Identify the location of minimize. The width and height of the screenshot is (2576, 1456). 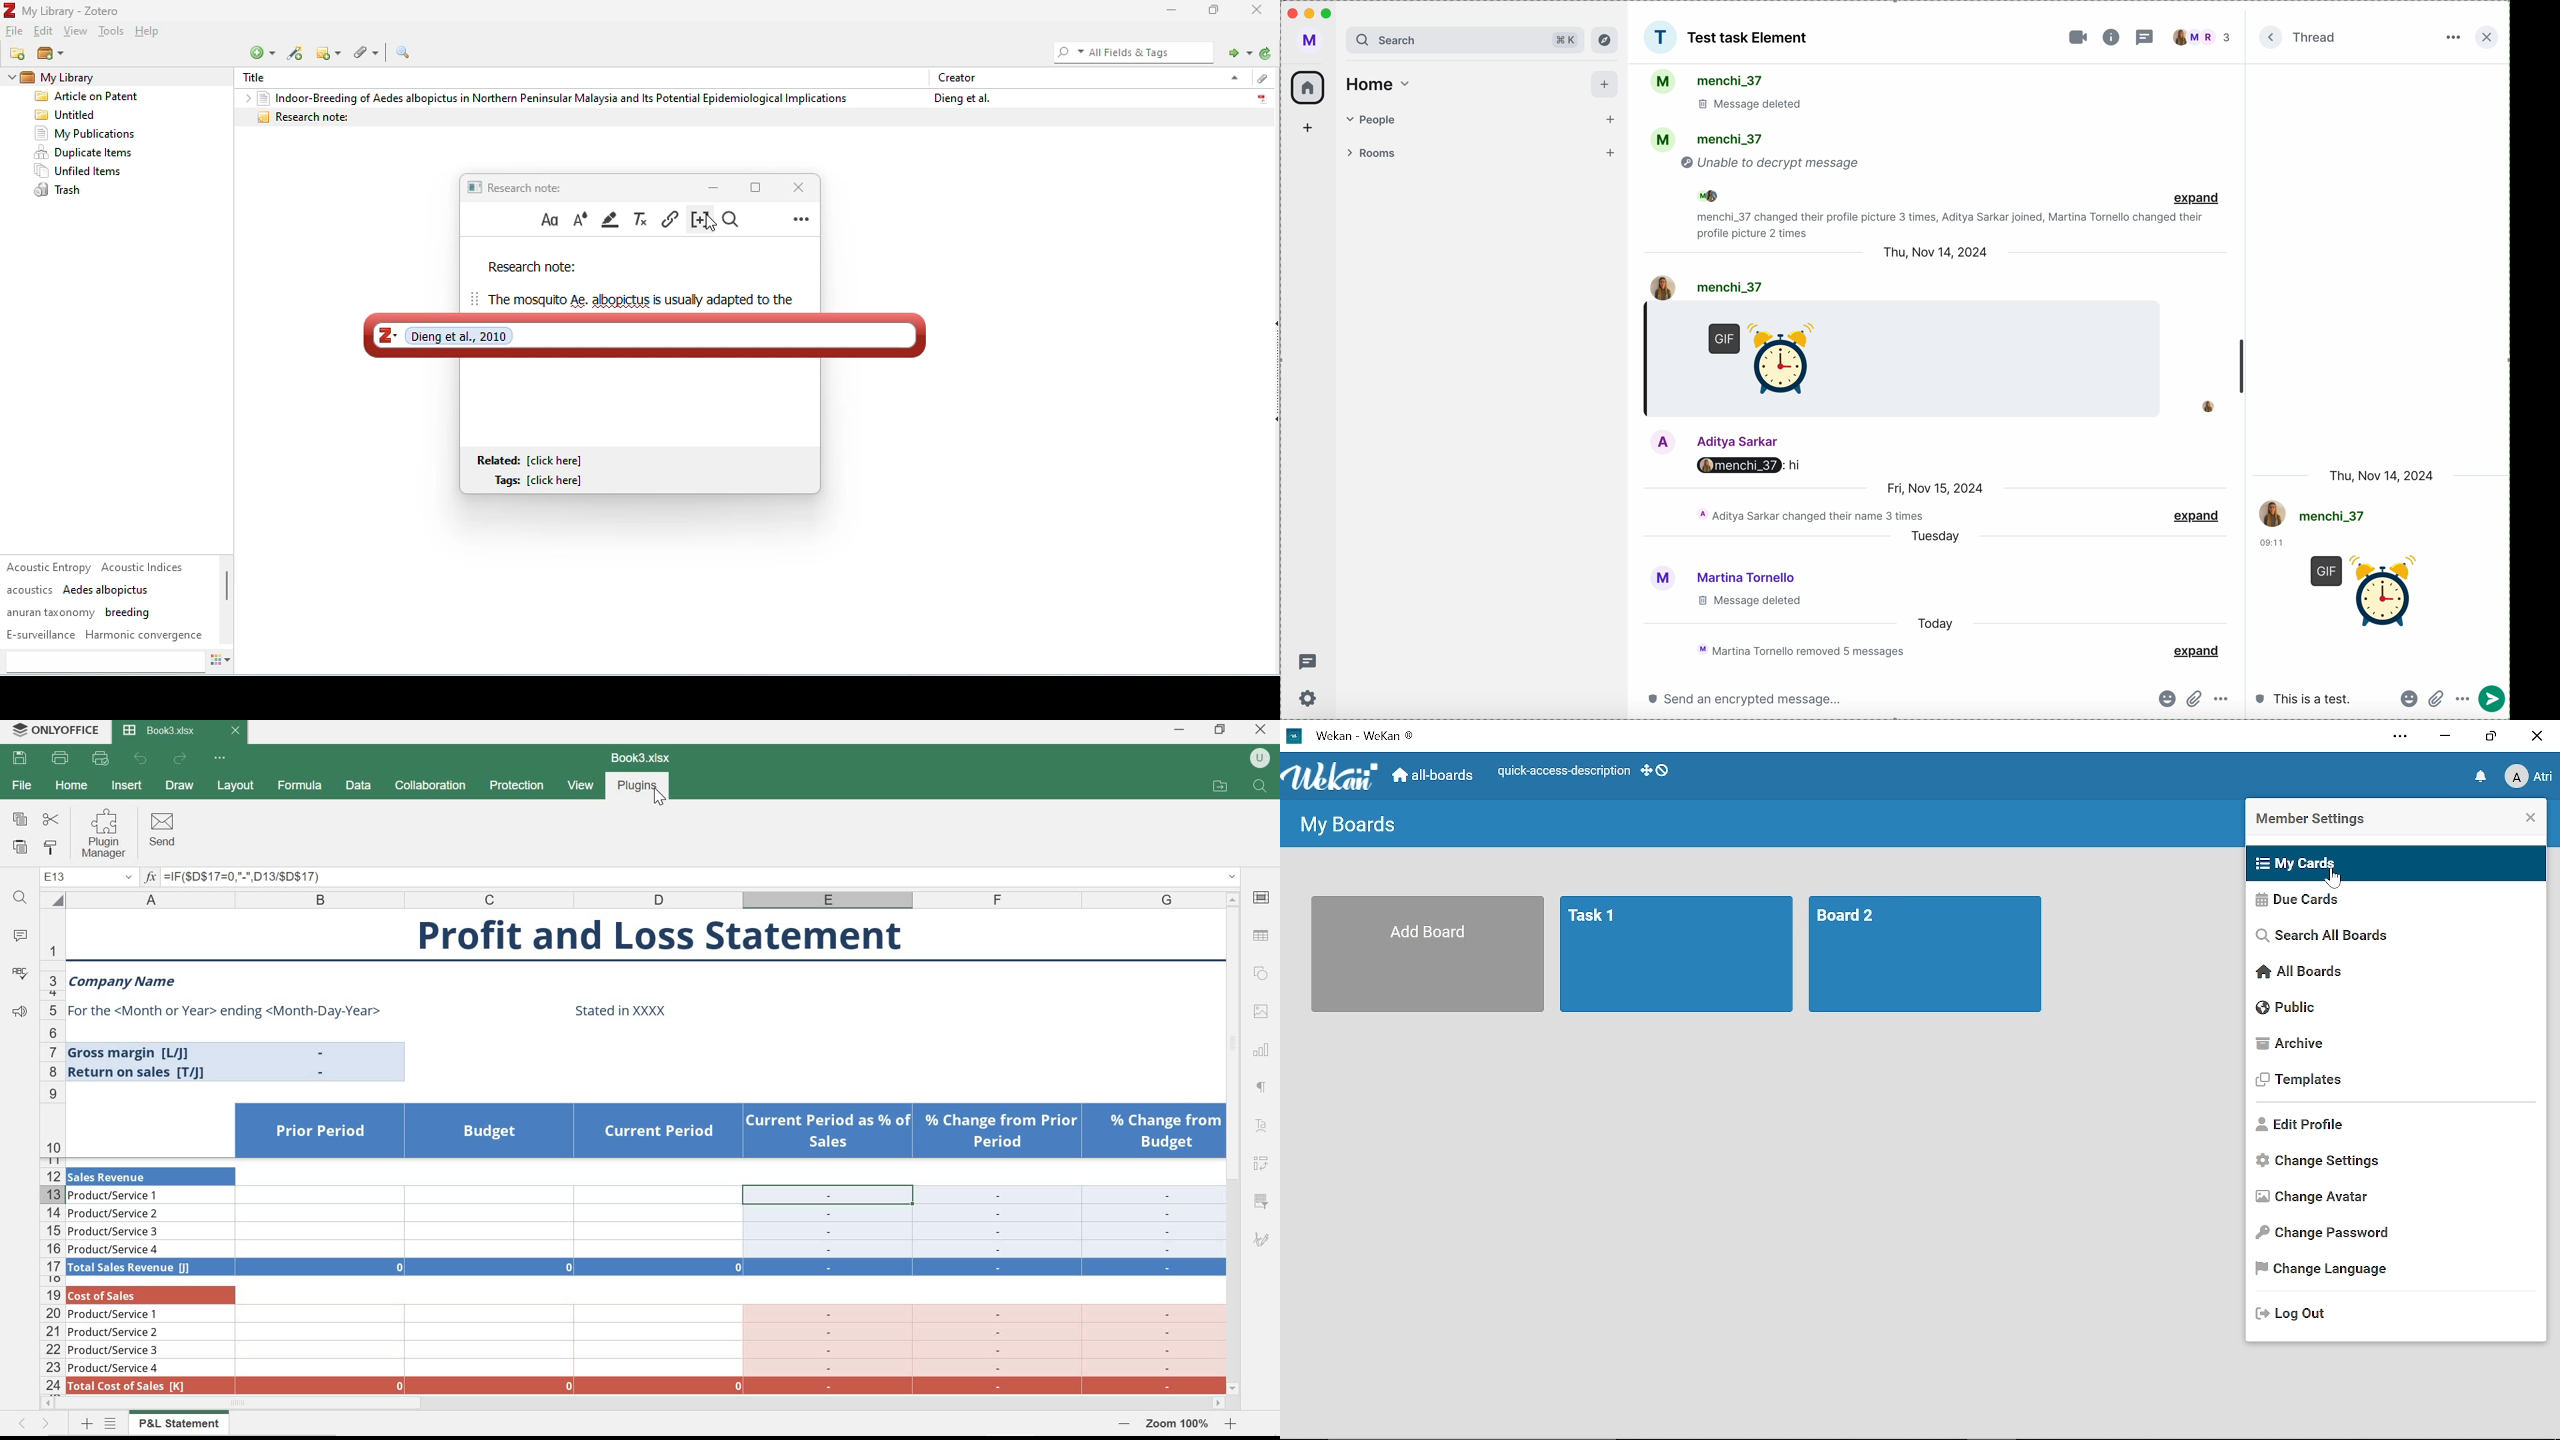
(1168, 10).